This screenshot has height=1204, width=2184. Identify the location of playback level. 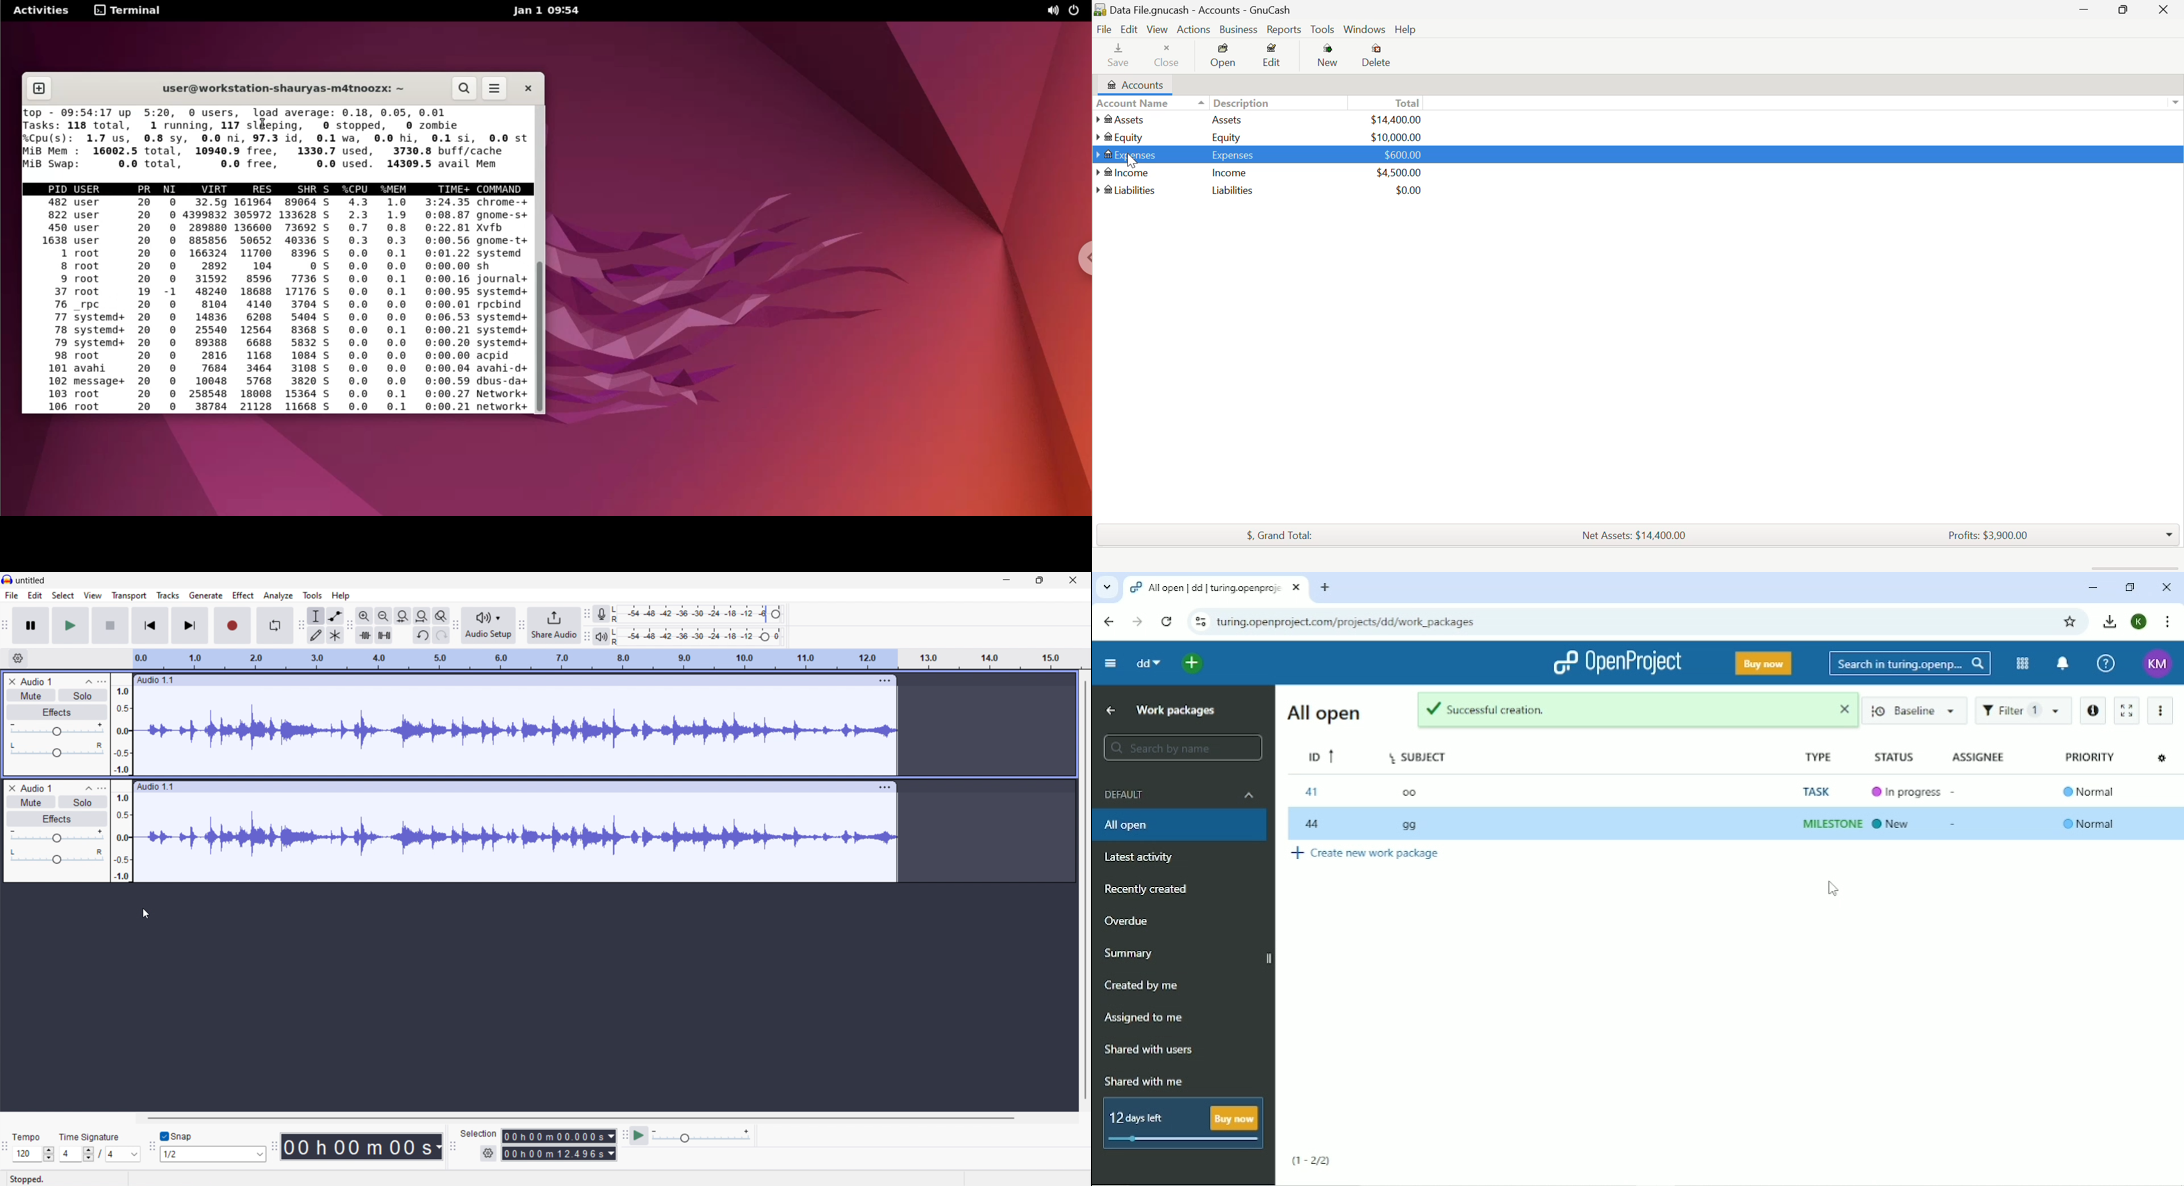
(696, 636).